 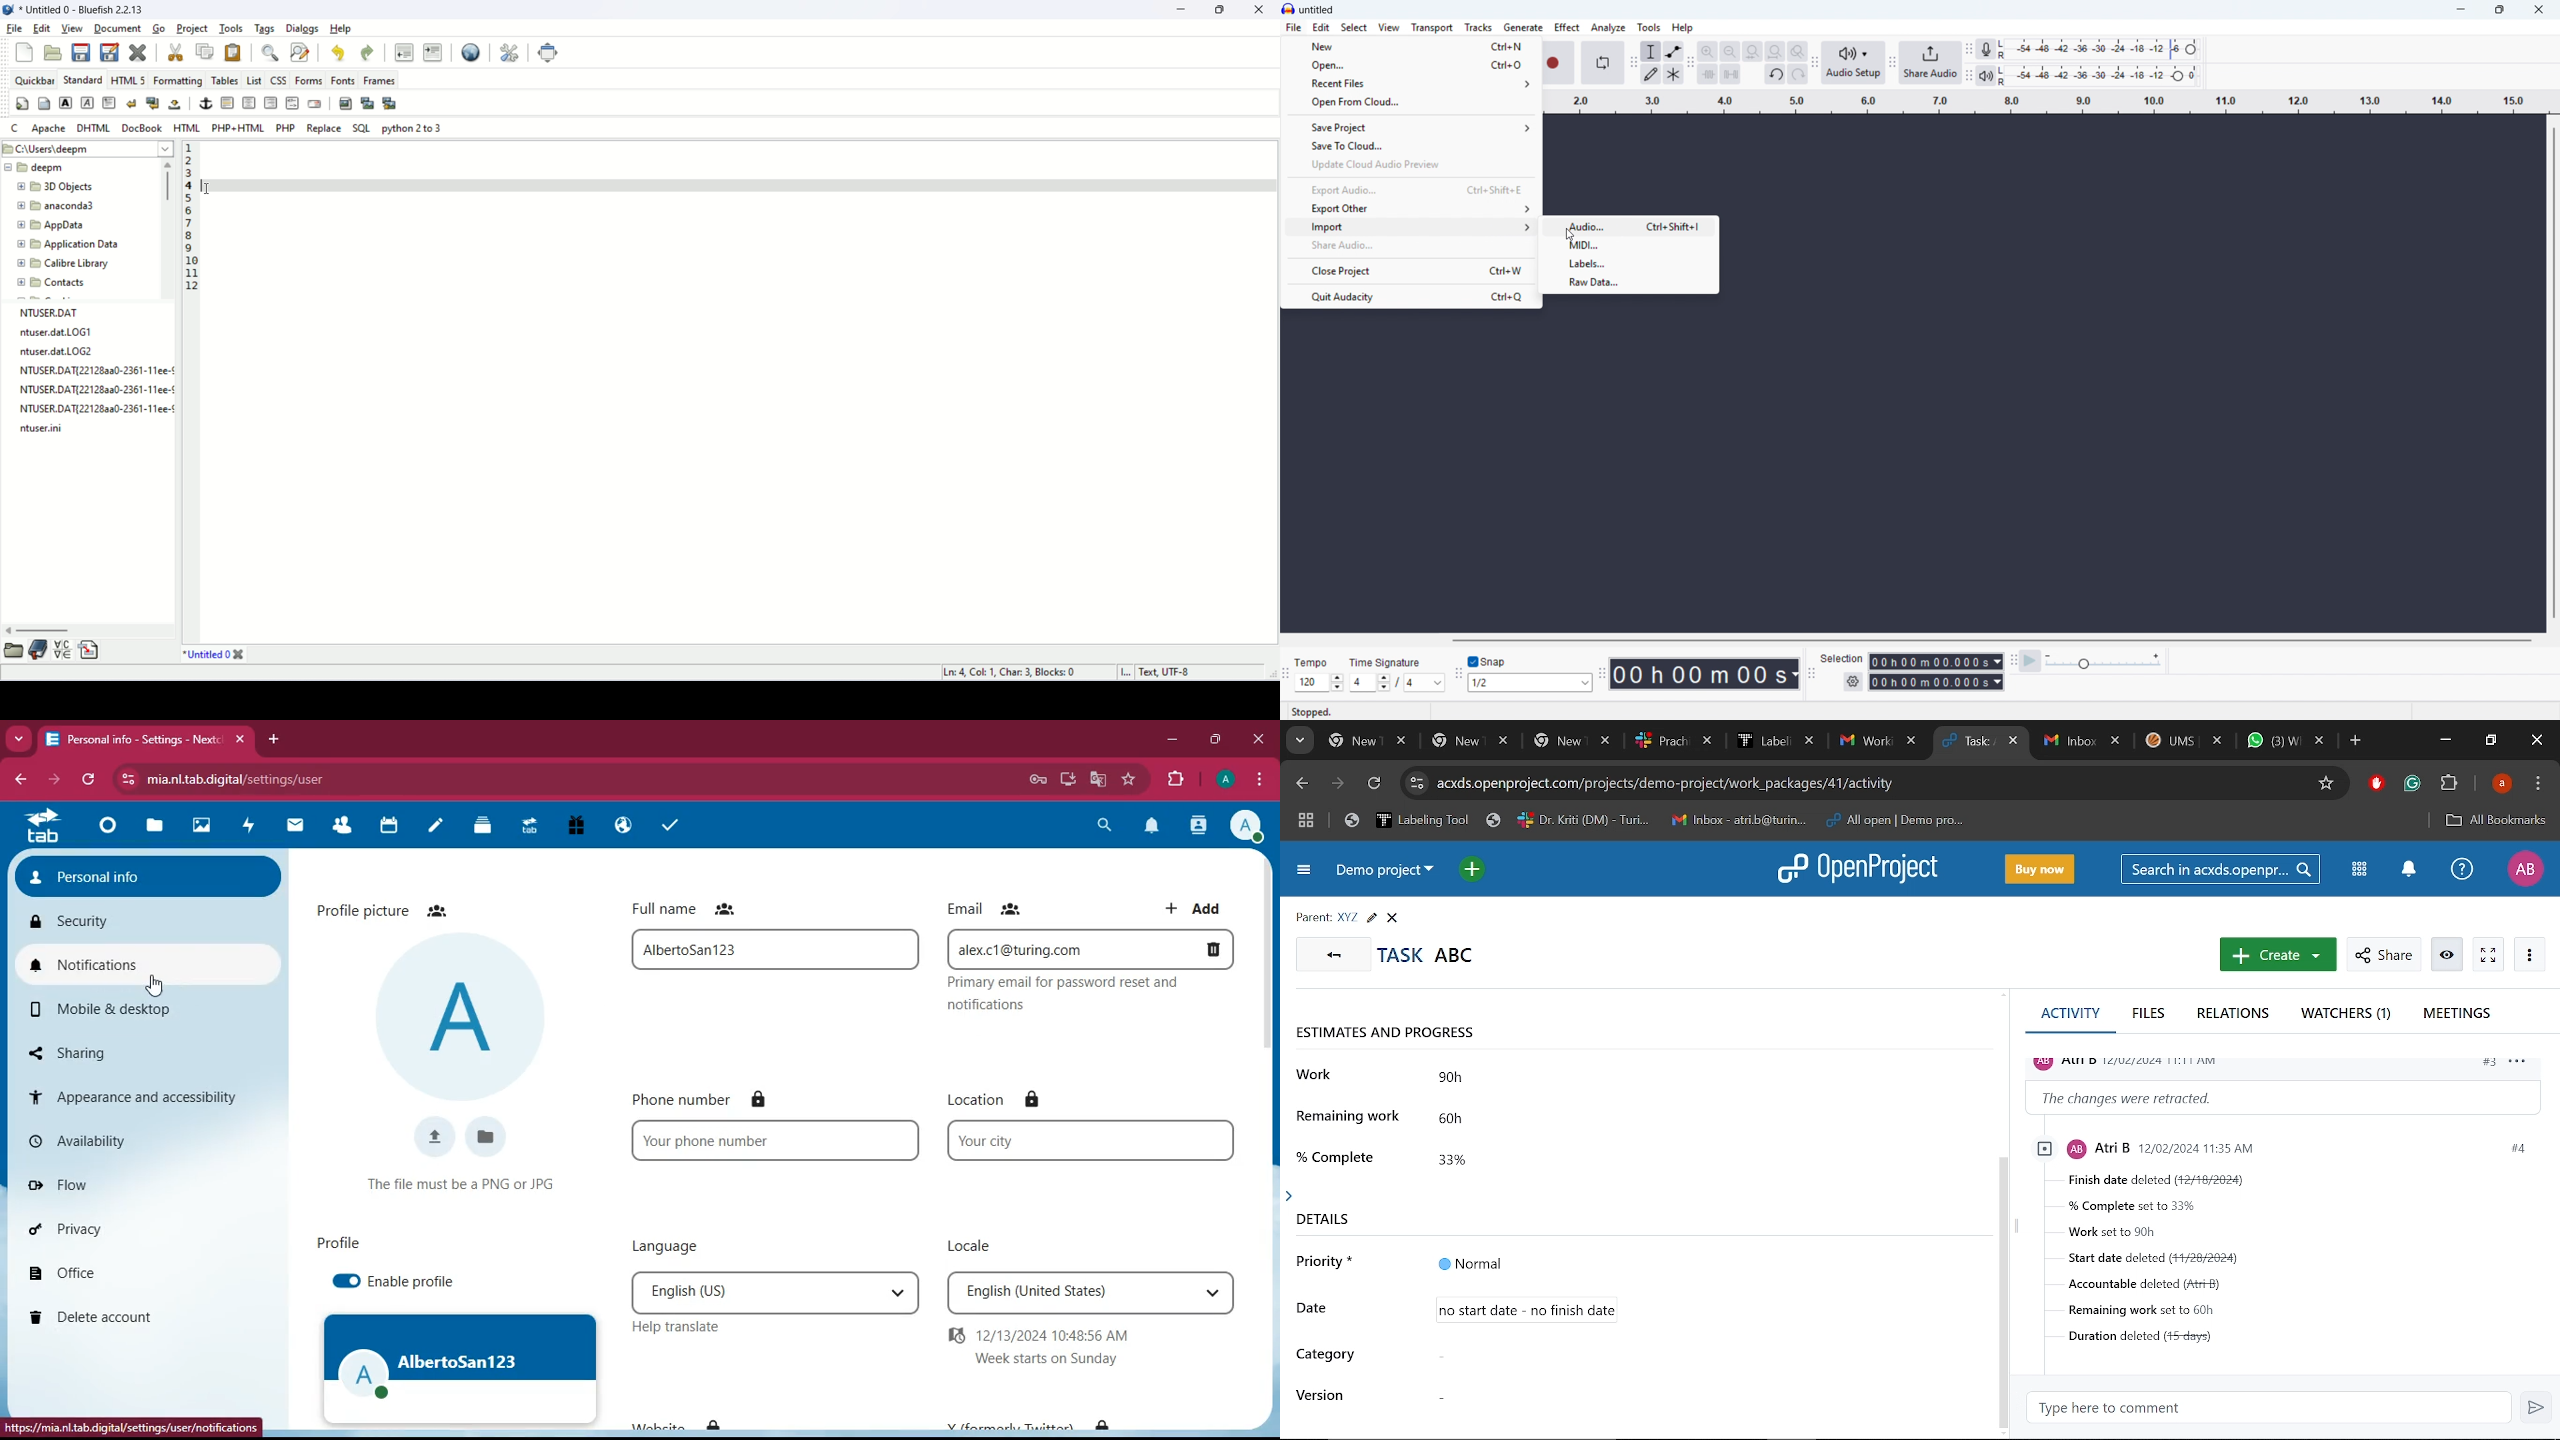 What do you see at coordinates (681, 1328) in the screenshot?
I see `help translate` at bounding box center [681, 1328].